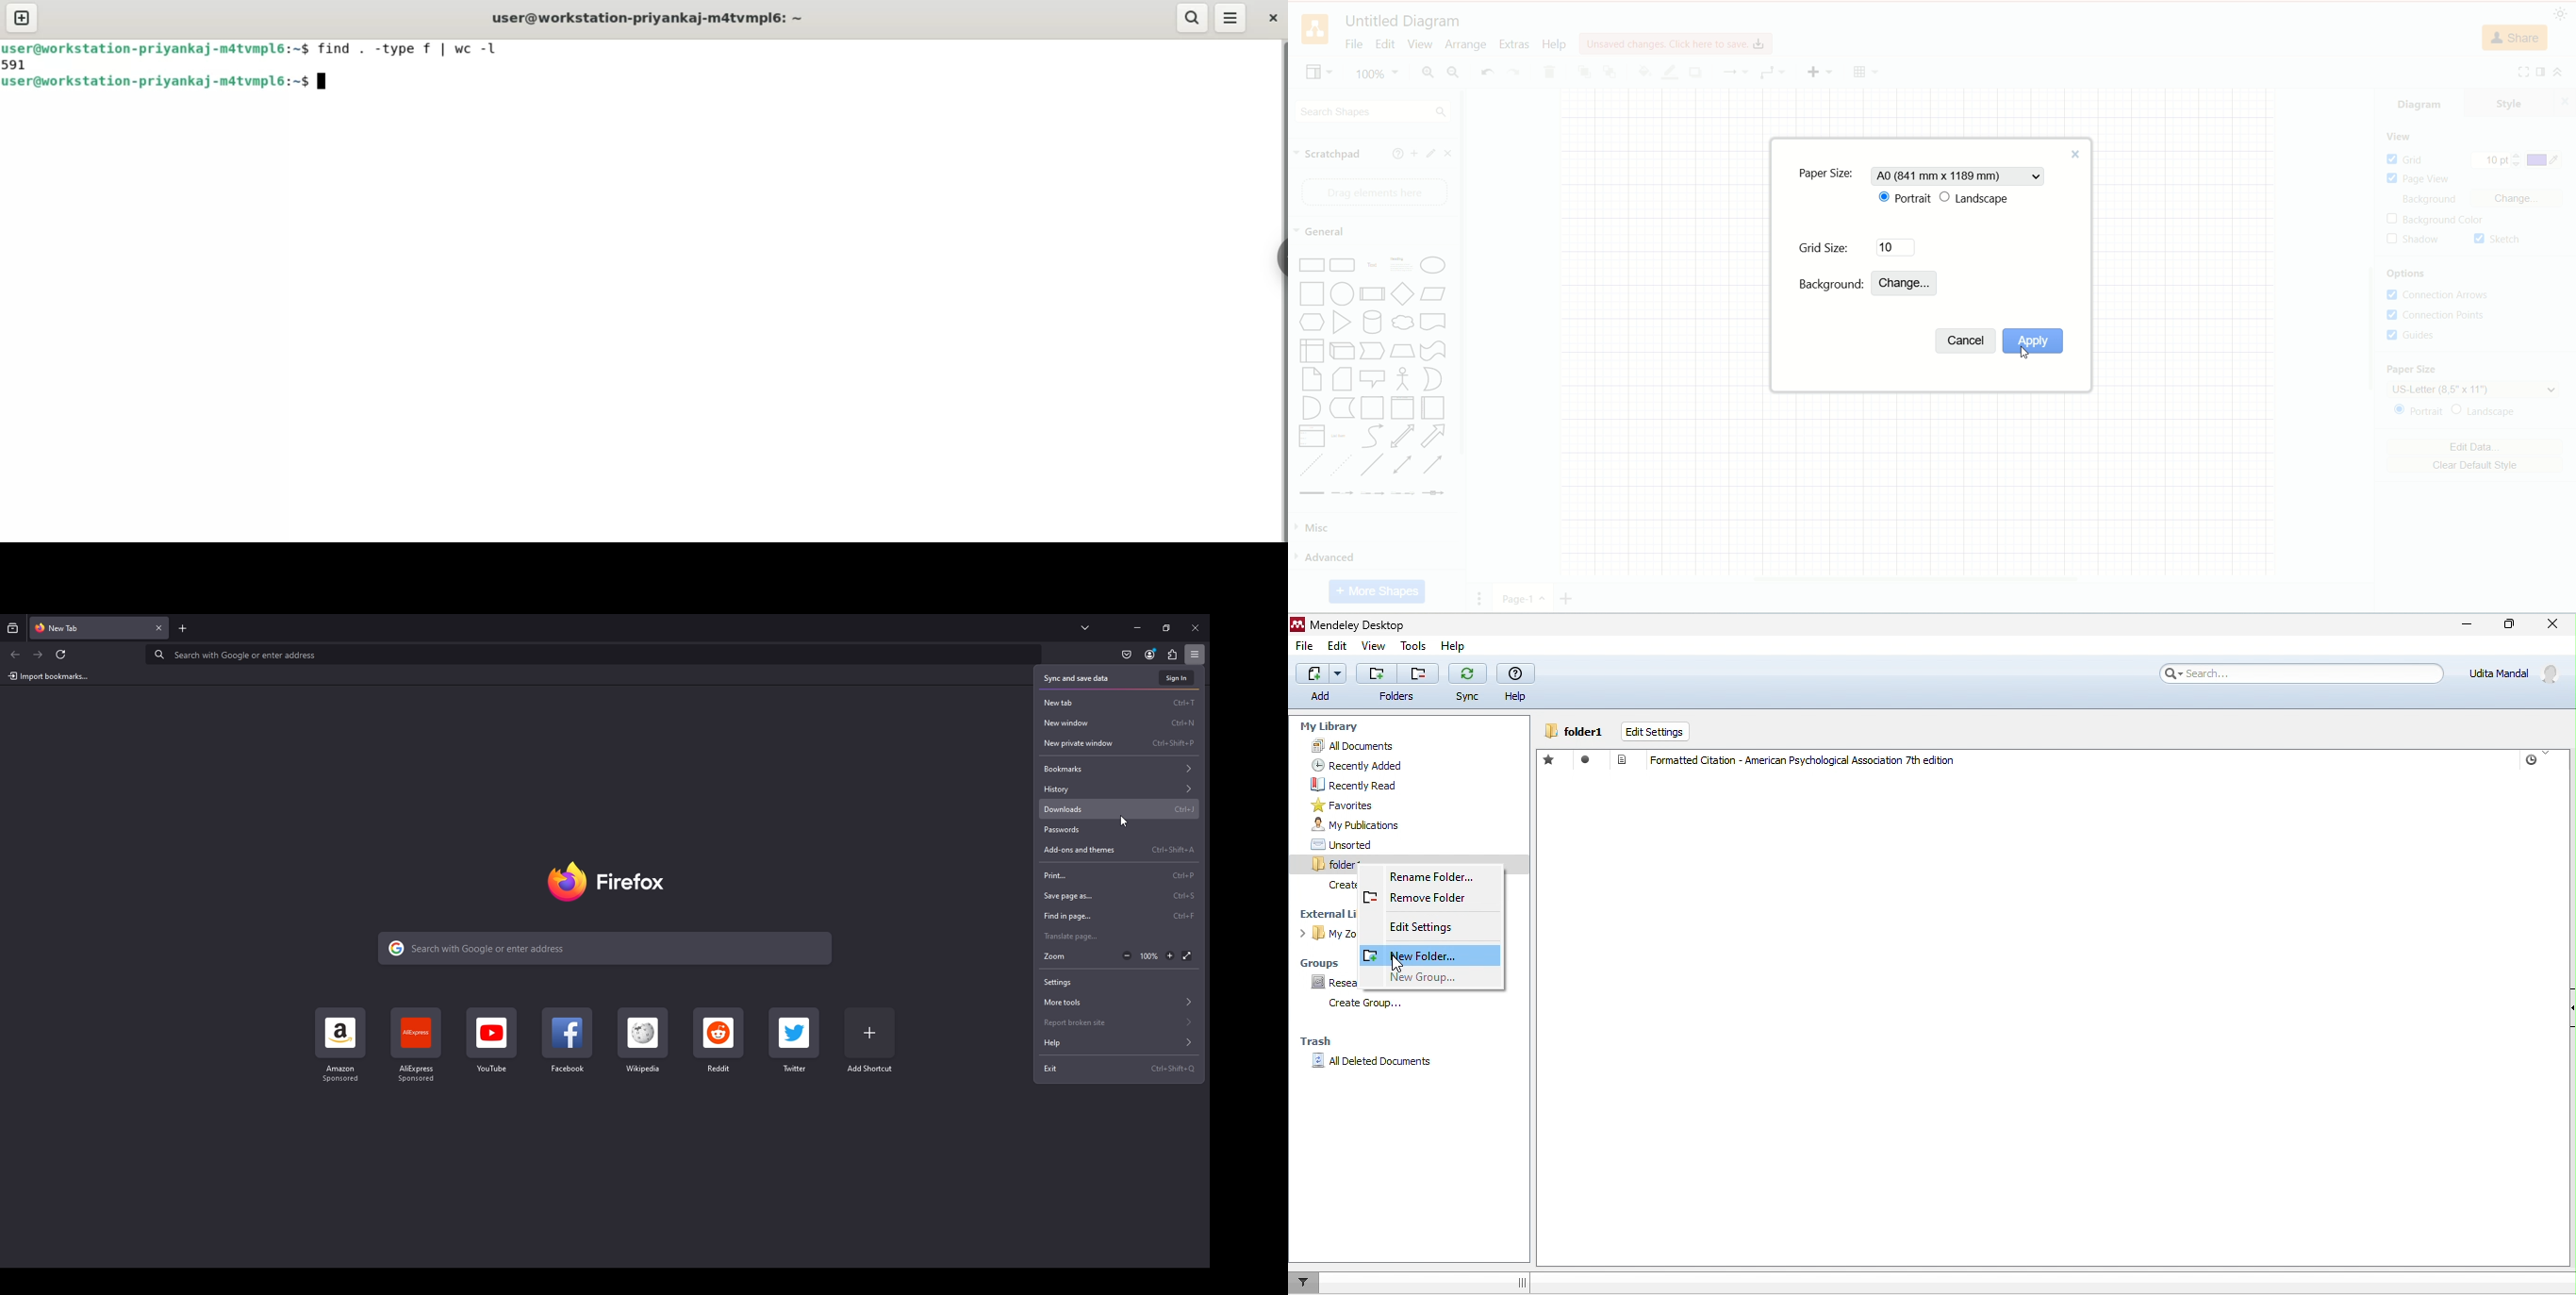  I want to click on 100%, so click(1376, 73).